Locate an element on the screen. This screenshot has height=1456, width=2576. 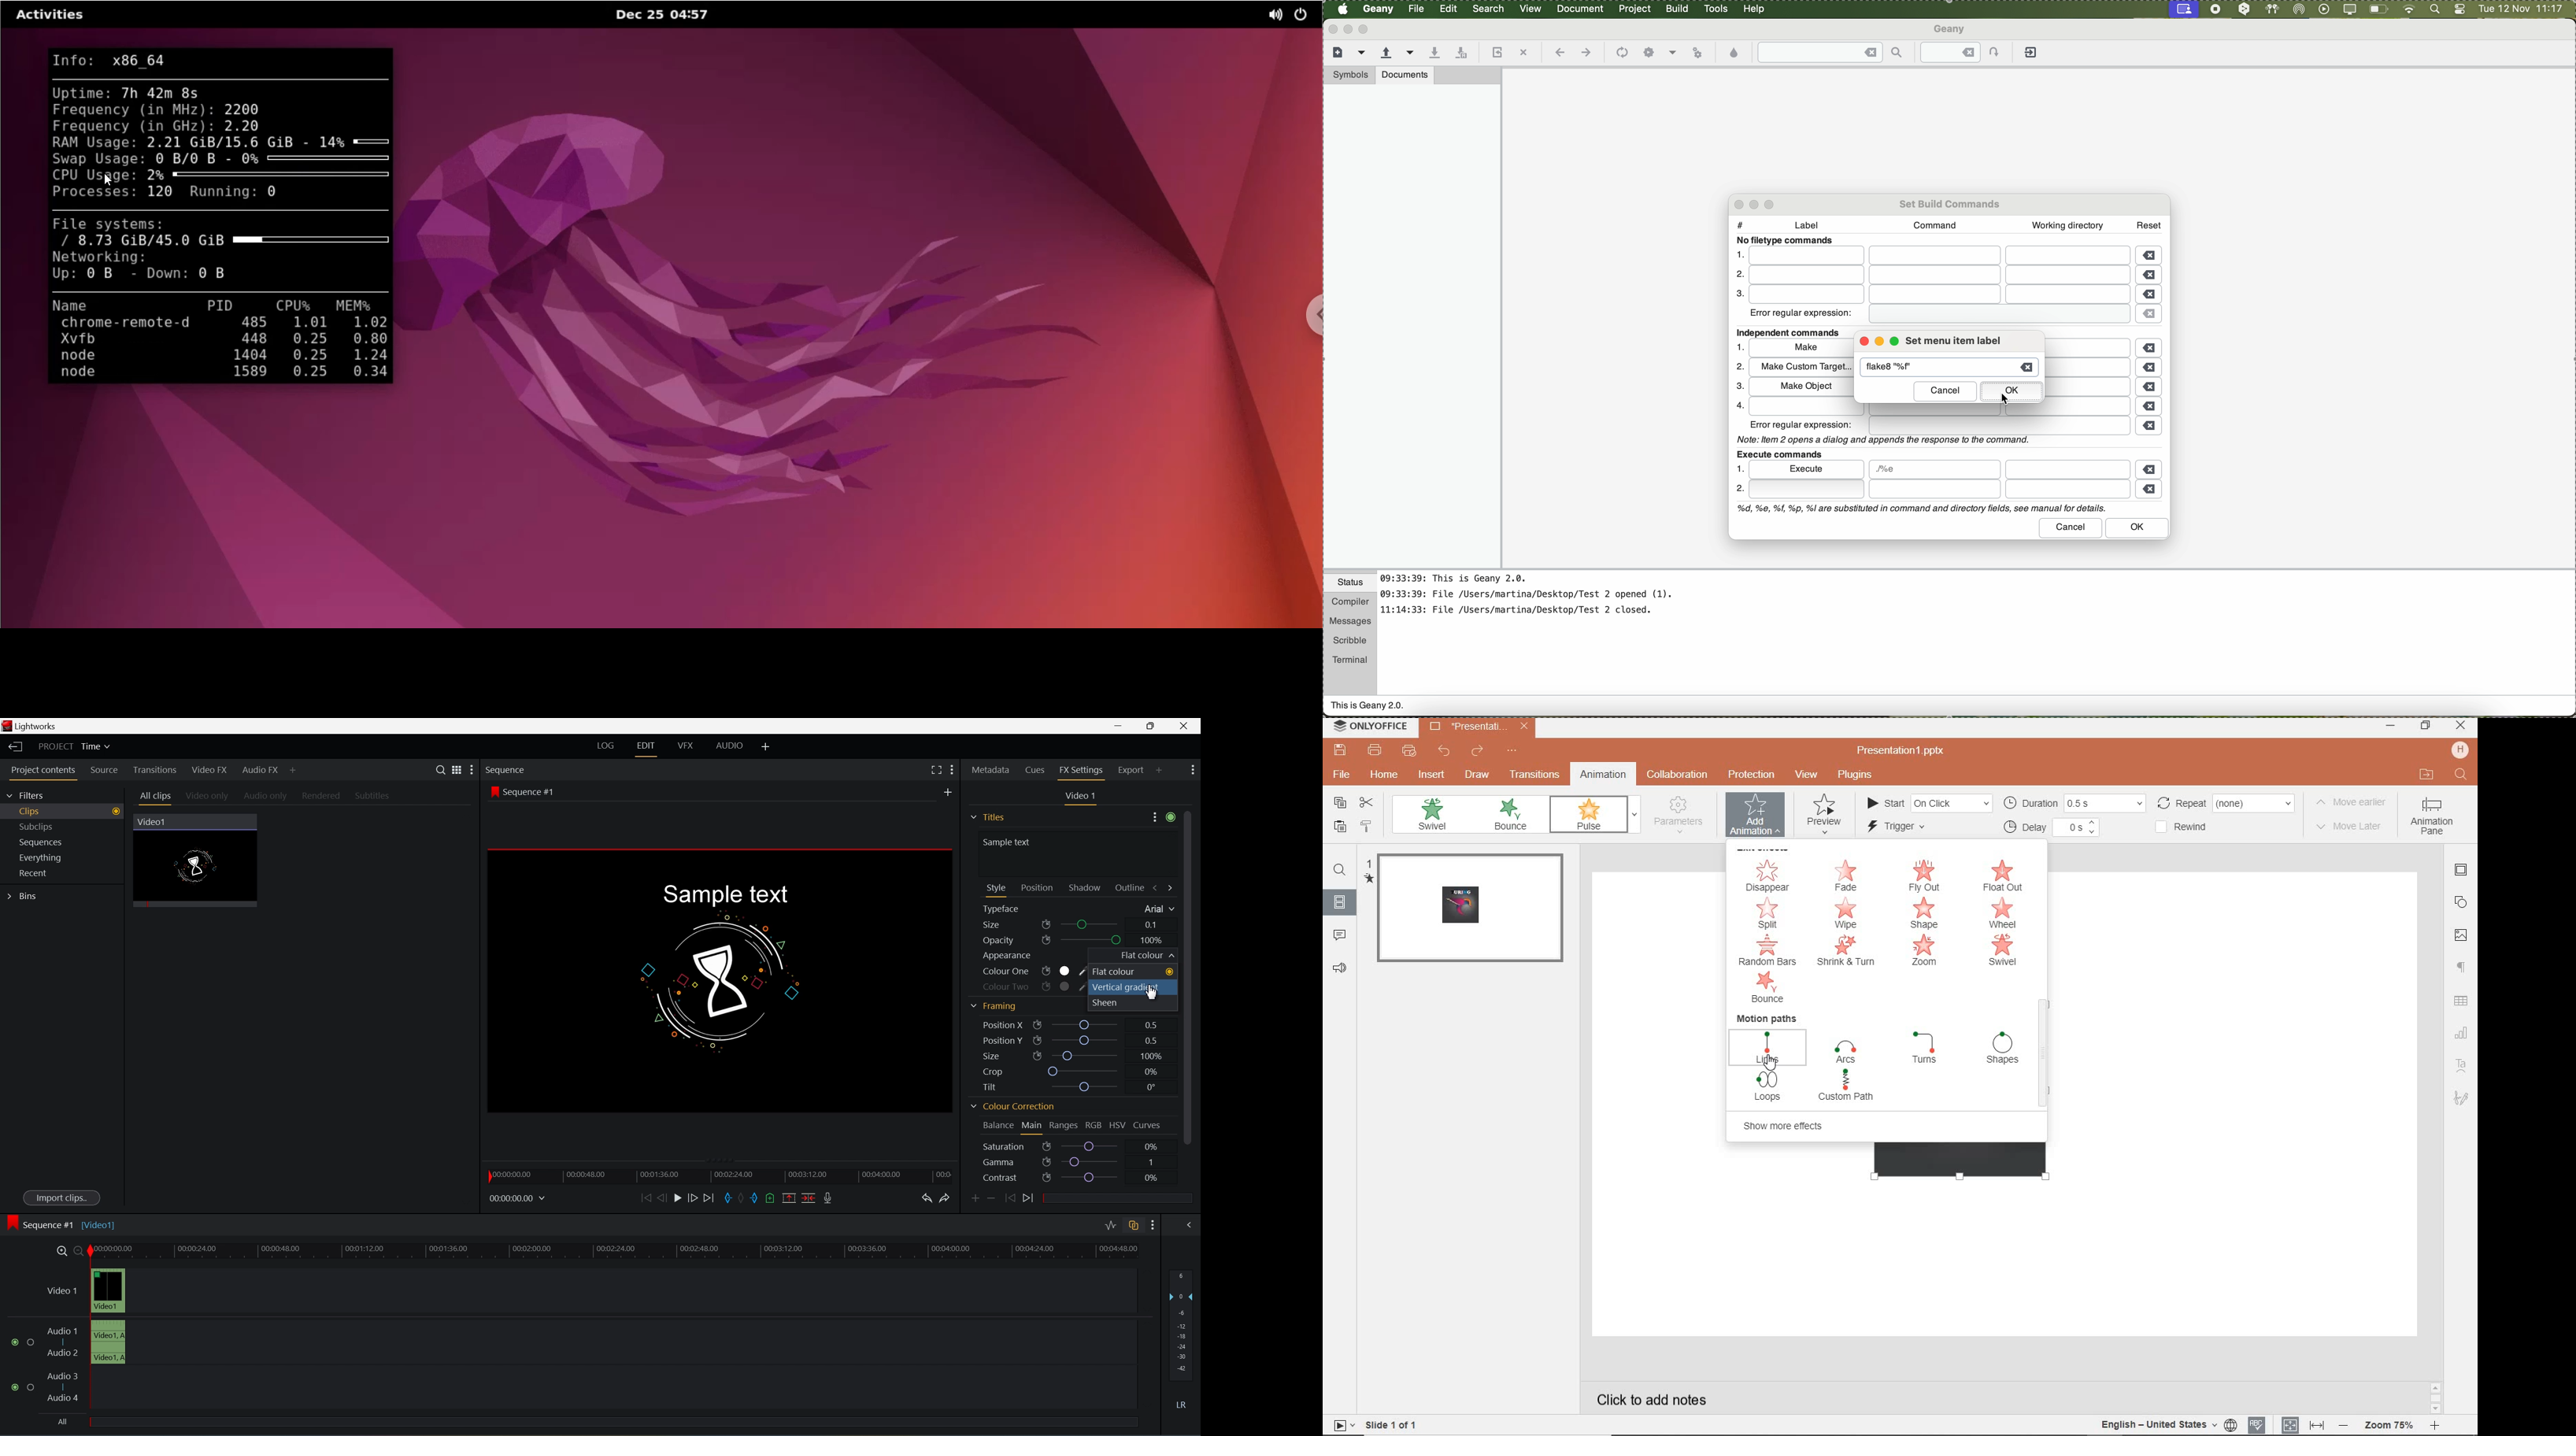
checked checkbox is located at coordinates (17, 1342).